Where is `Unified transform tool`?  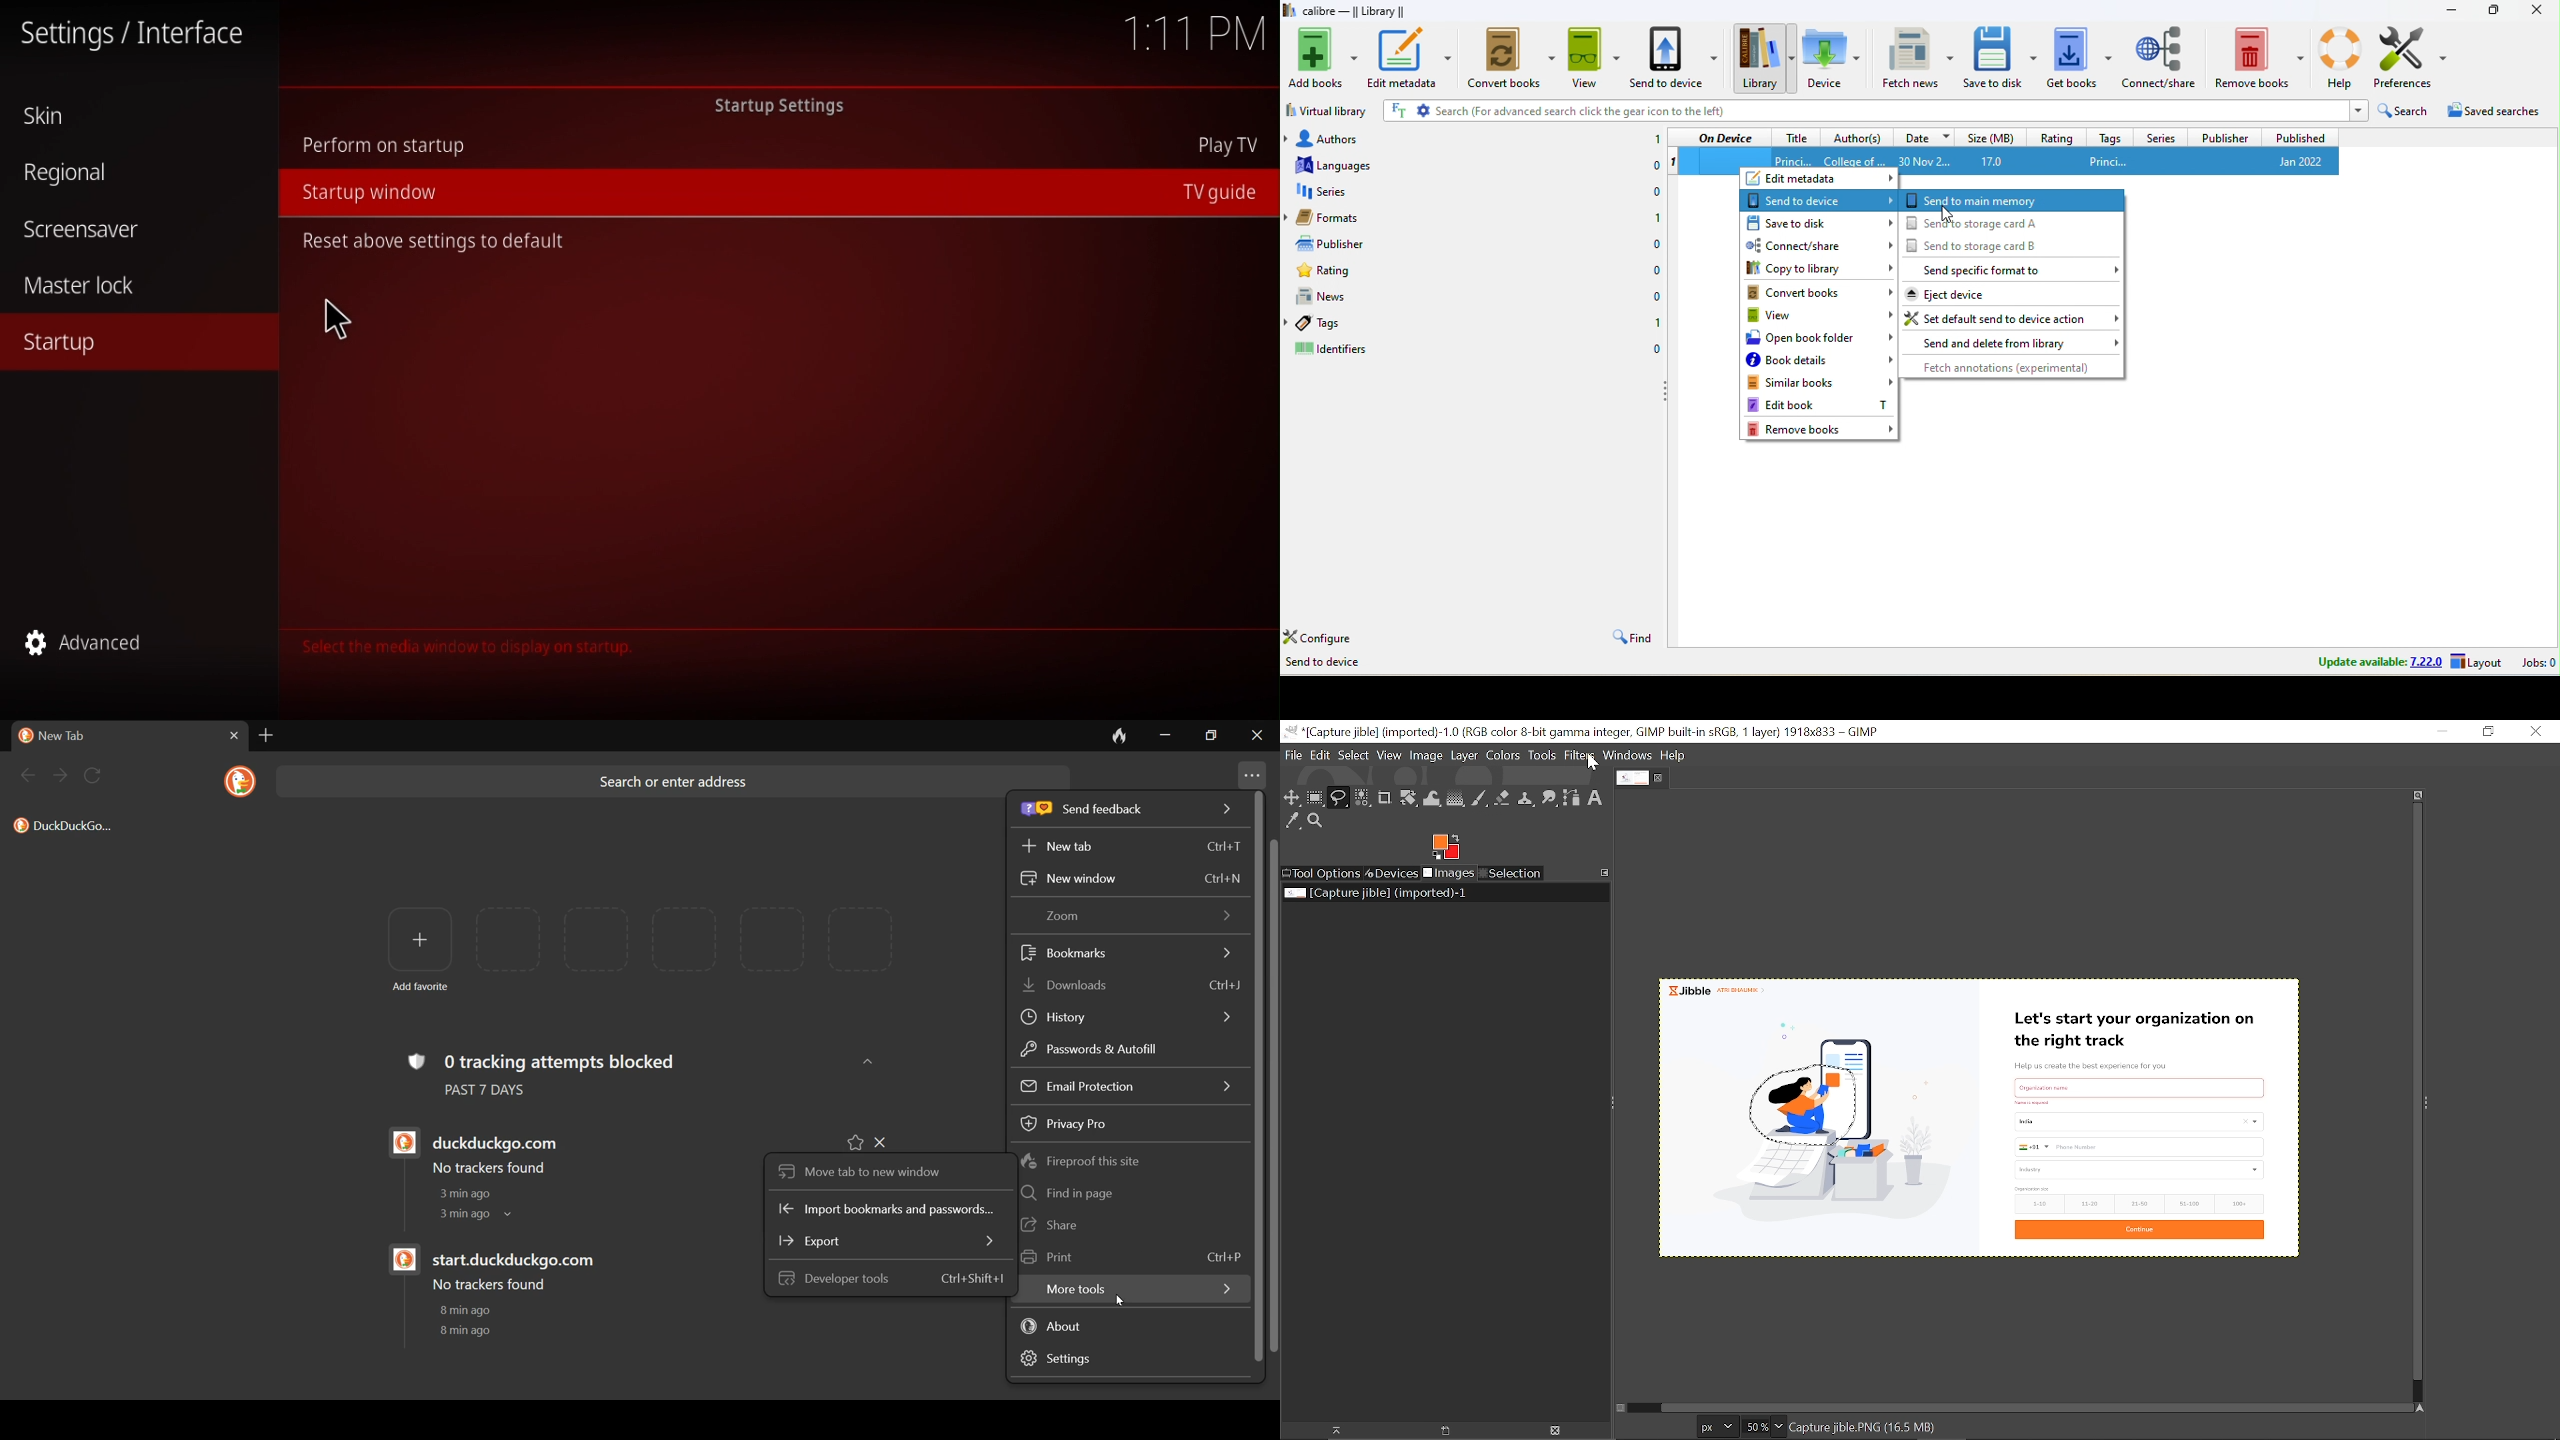 Unified transform tool is located at coordinates (1408, 799).